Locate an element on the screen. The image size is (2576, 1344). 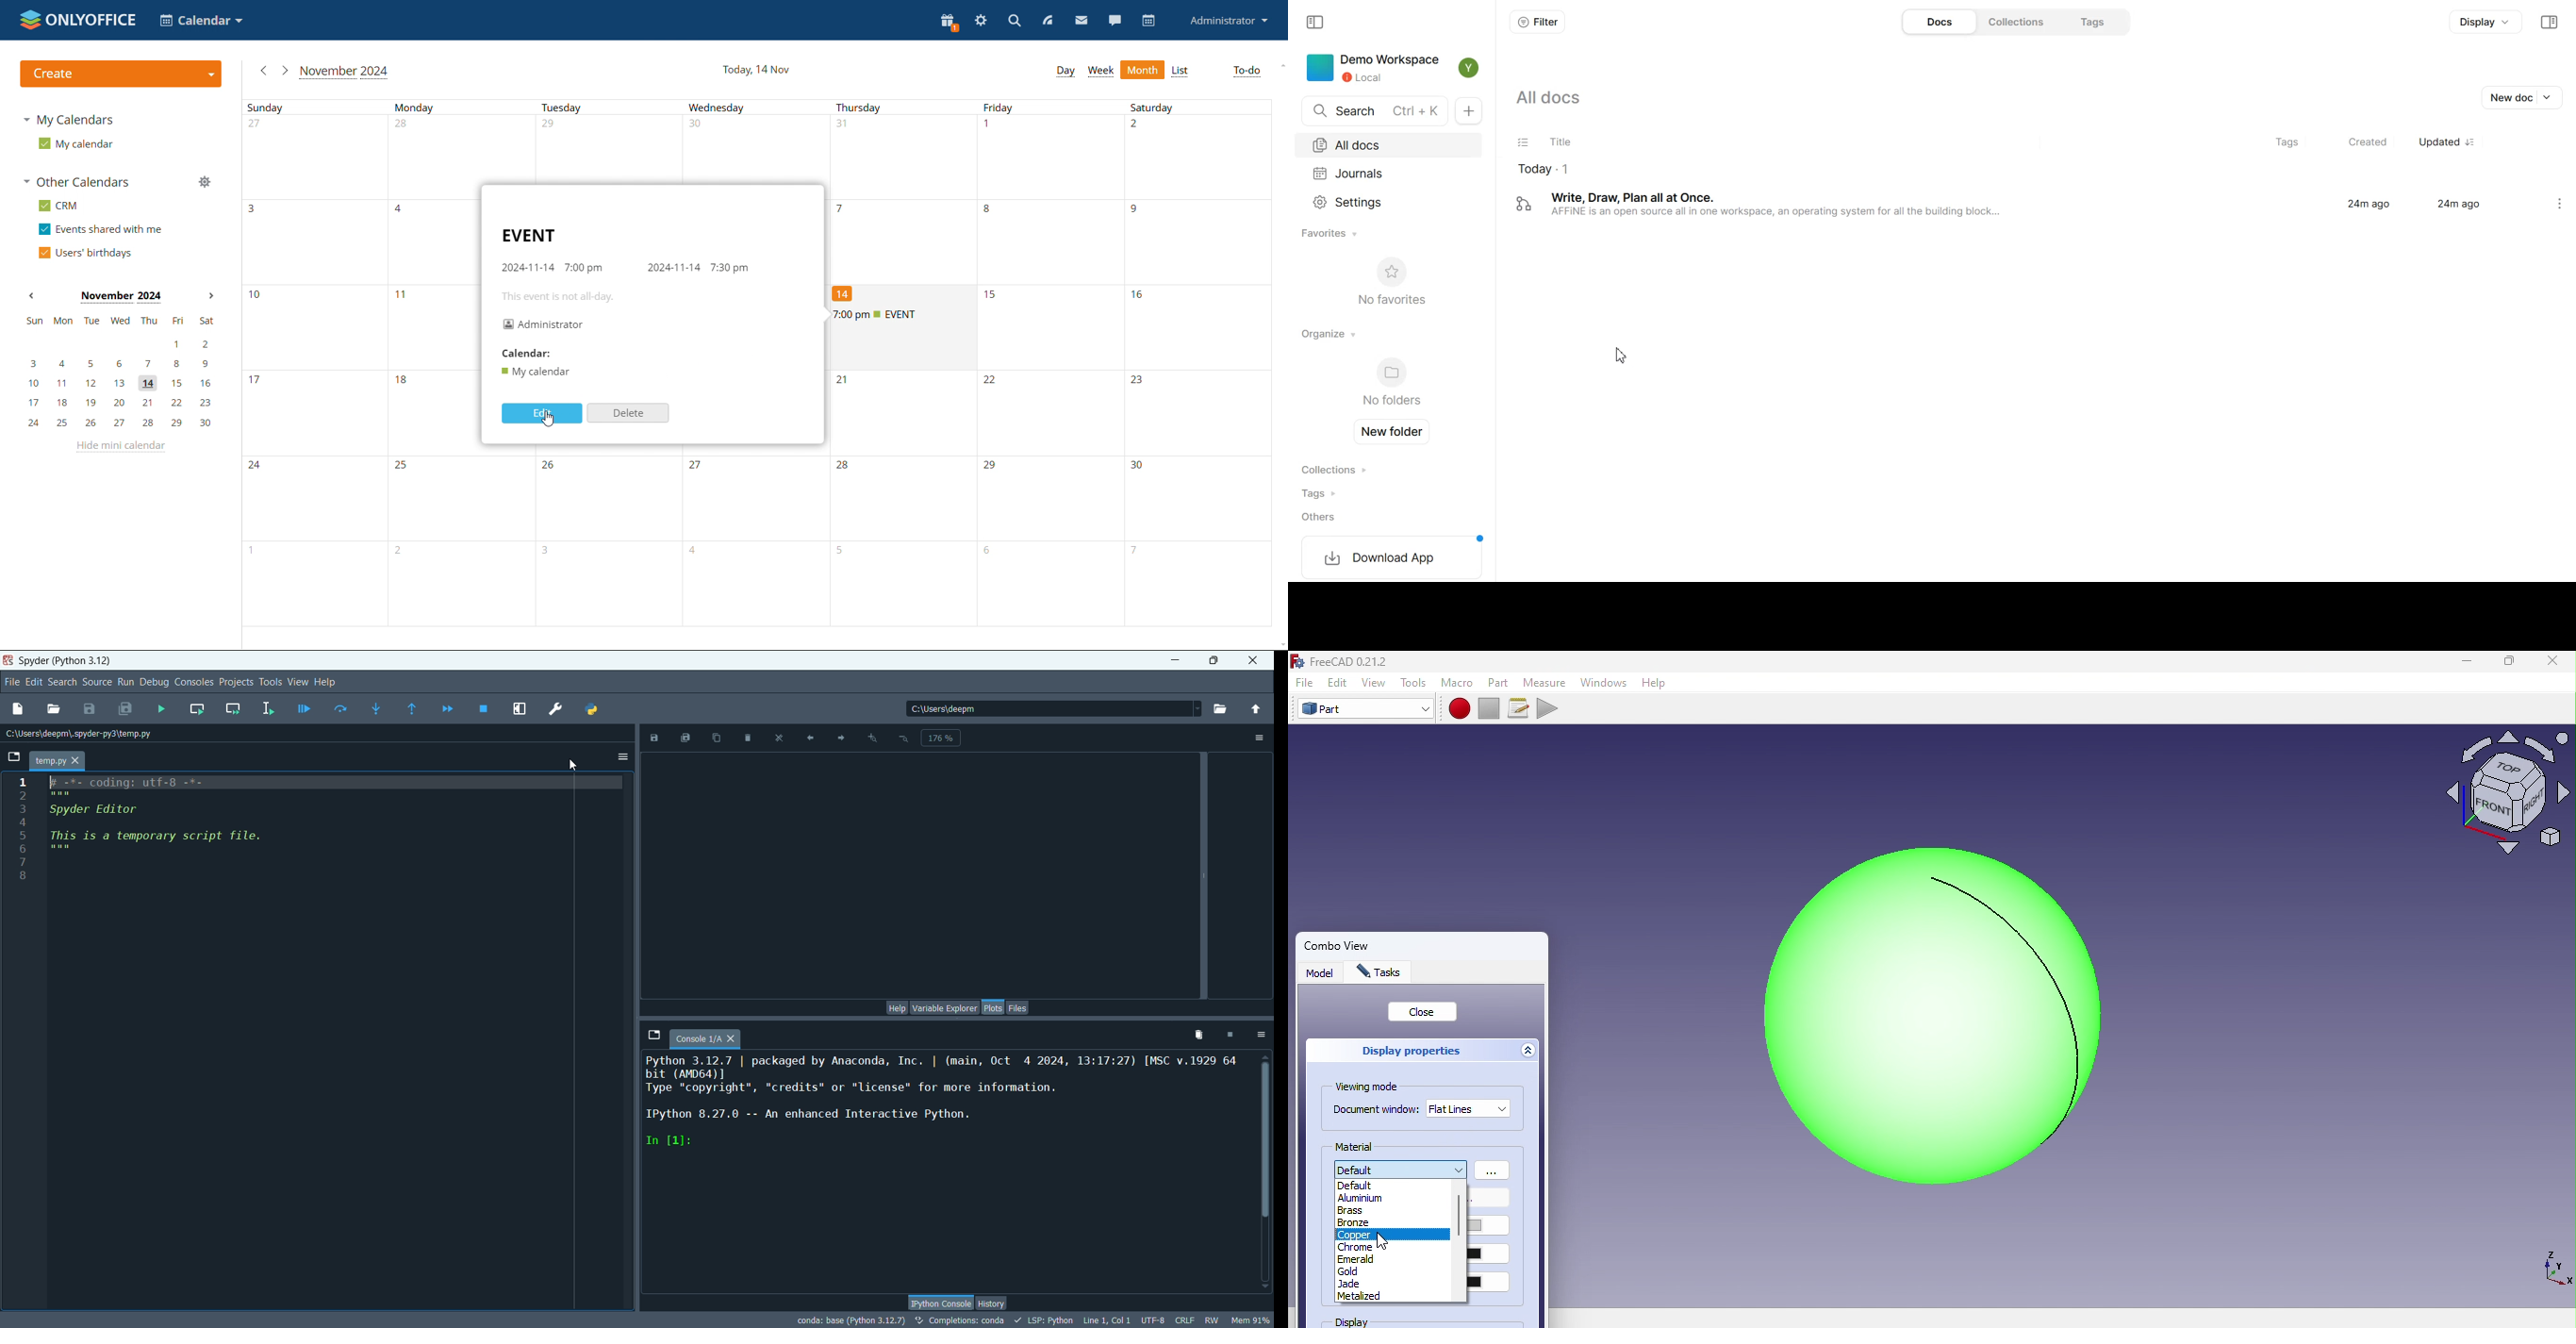
cursor is located at coordinates (547, 420).